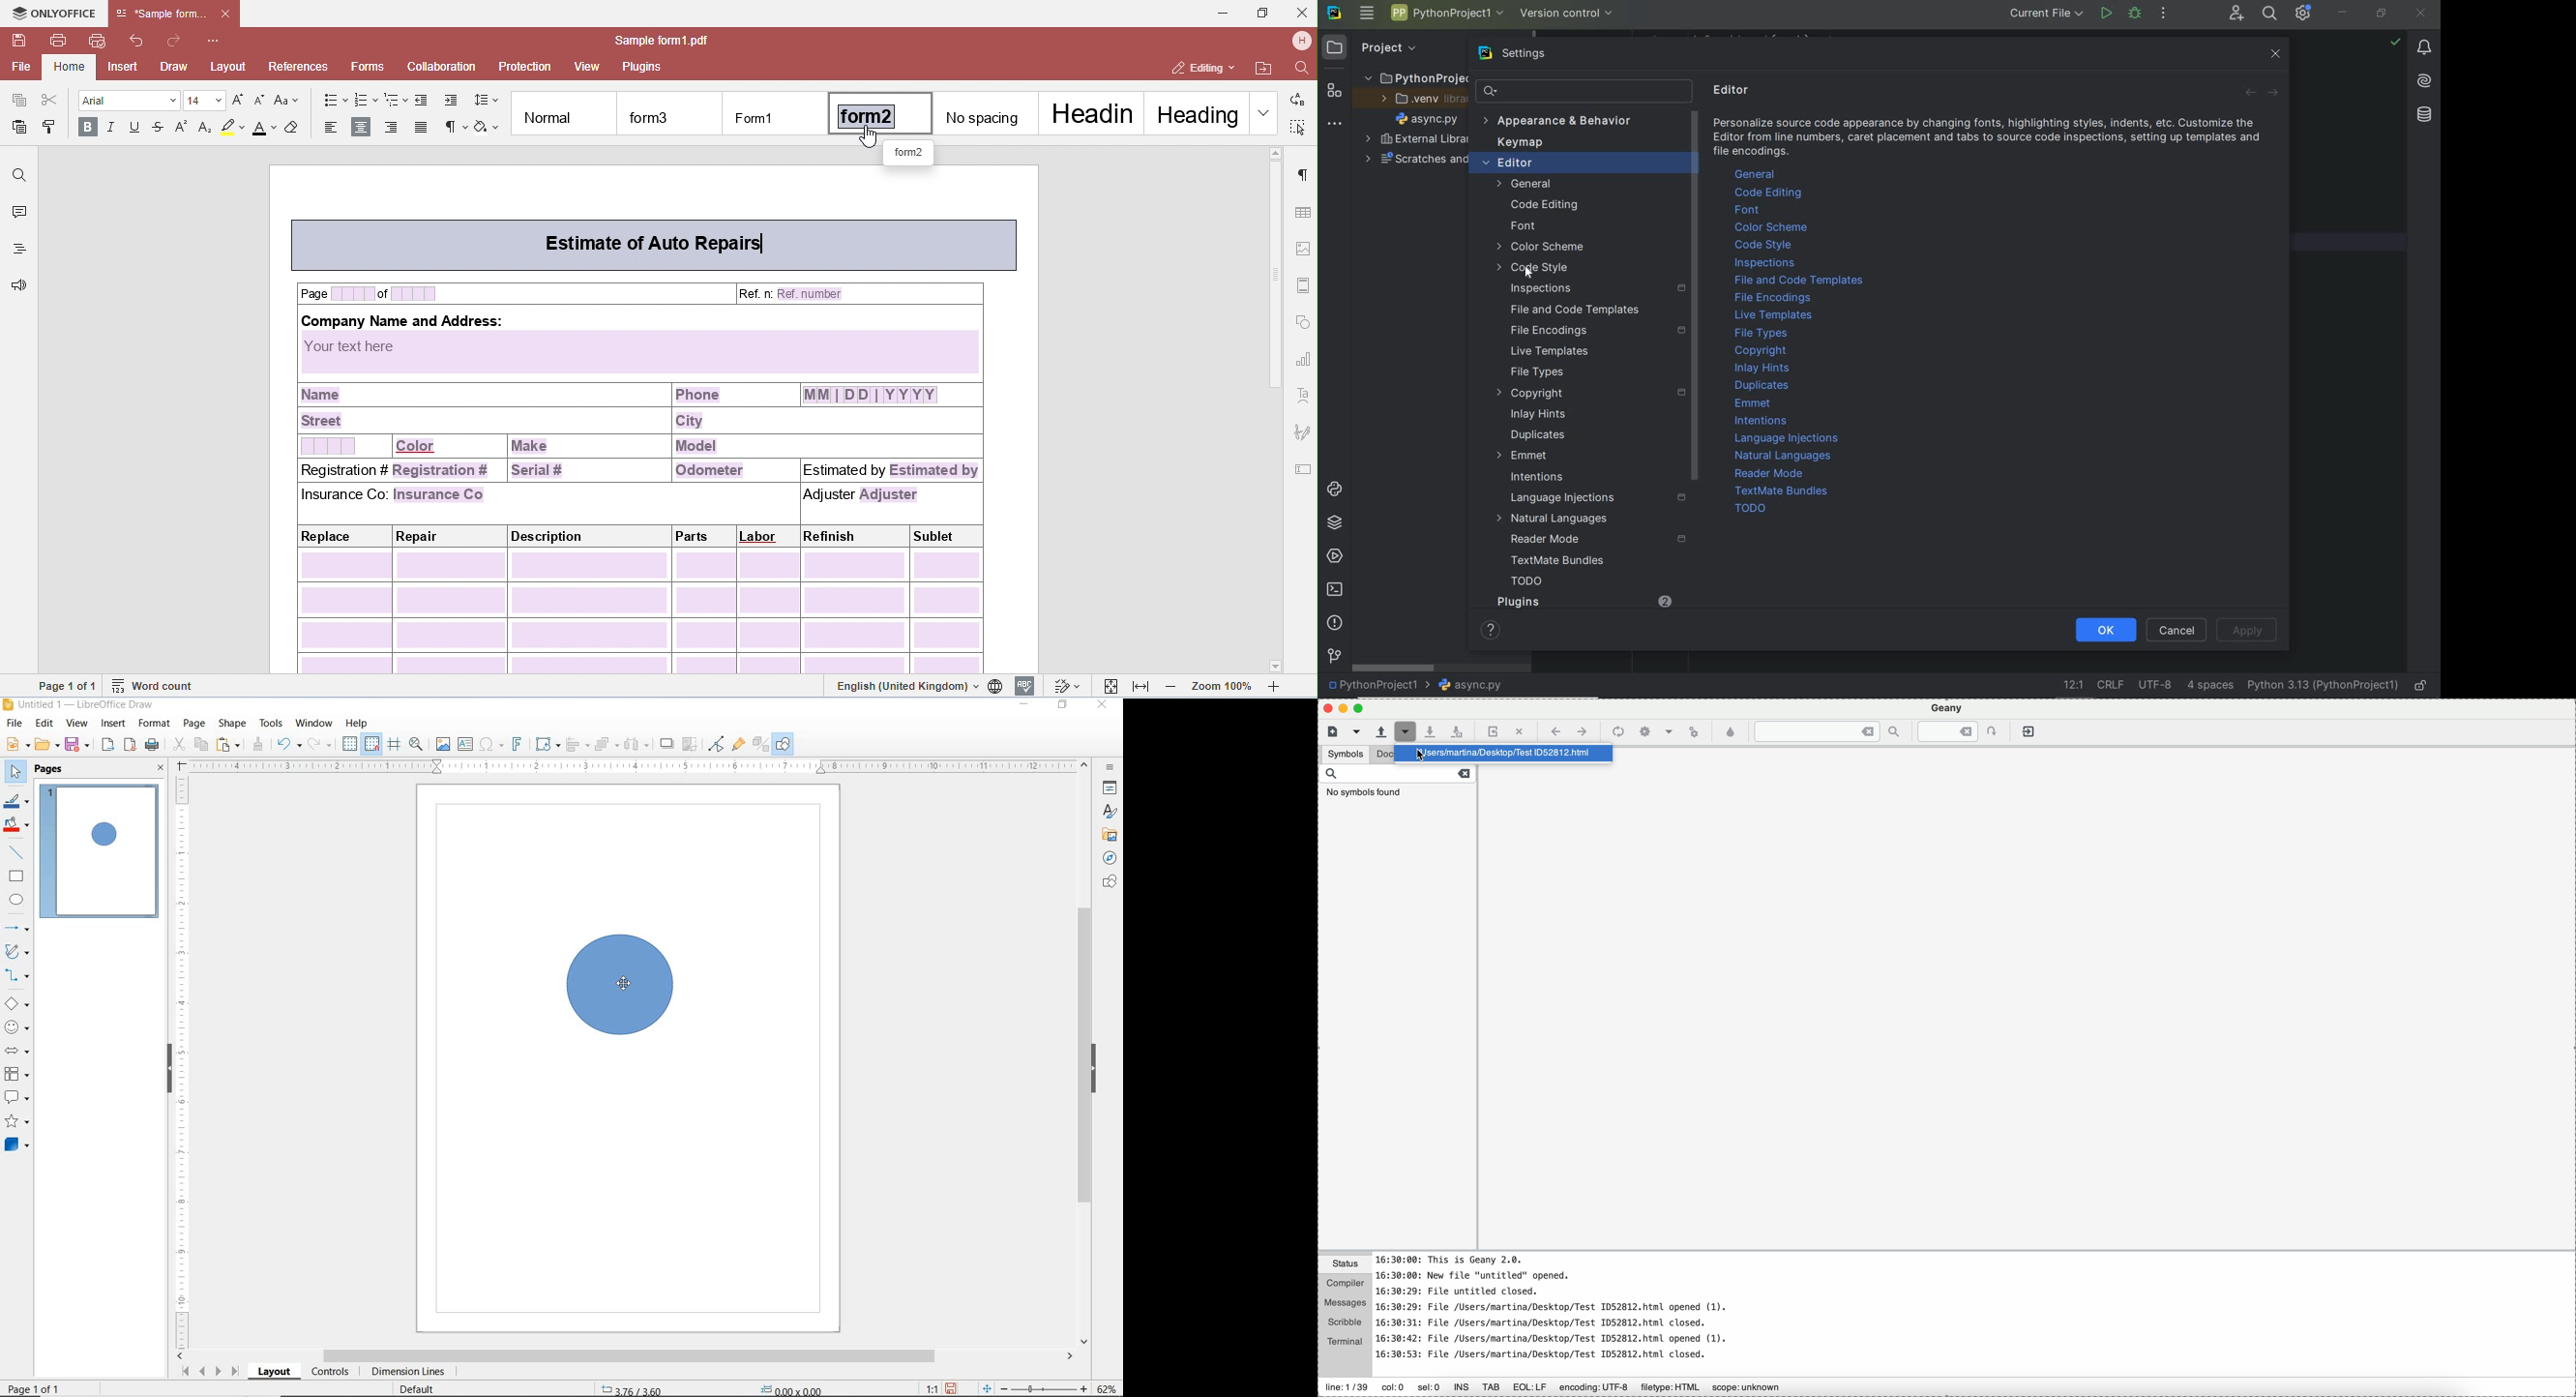 This screenshot has height=1400, width=2576. Describe the element at coordinates (1111, 767) in the screenshot. I see `SIDEBAR SETTINGS` at that location.